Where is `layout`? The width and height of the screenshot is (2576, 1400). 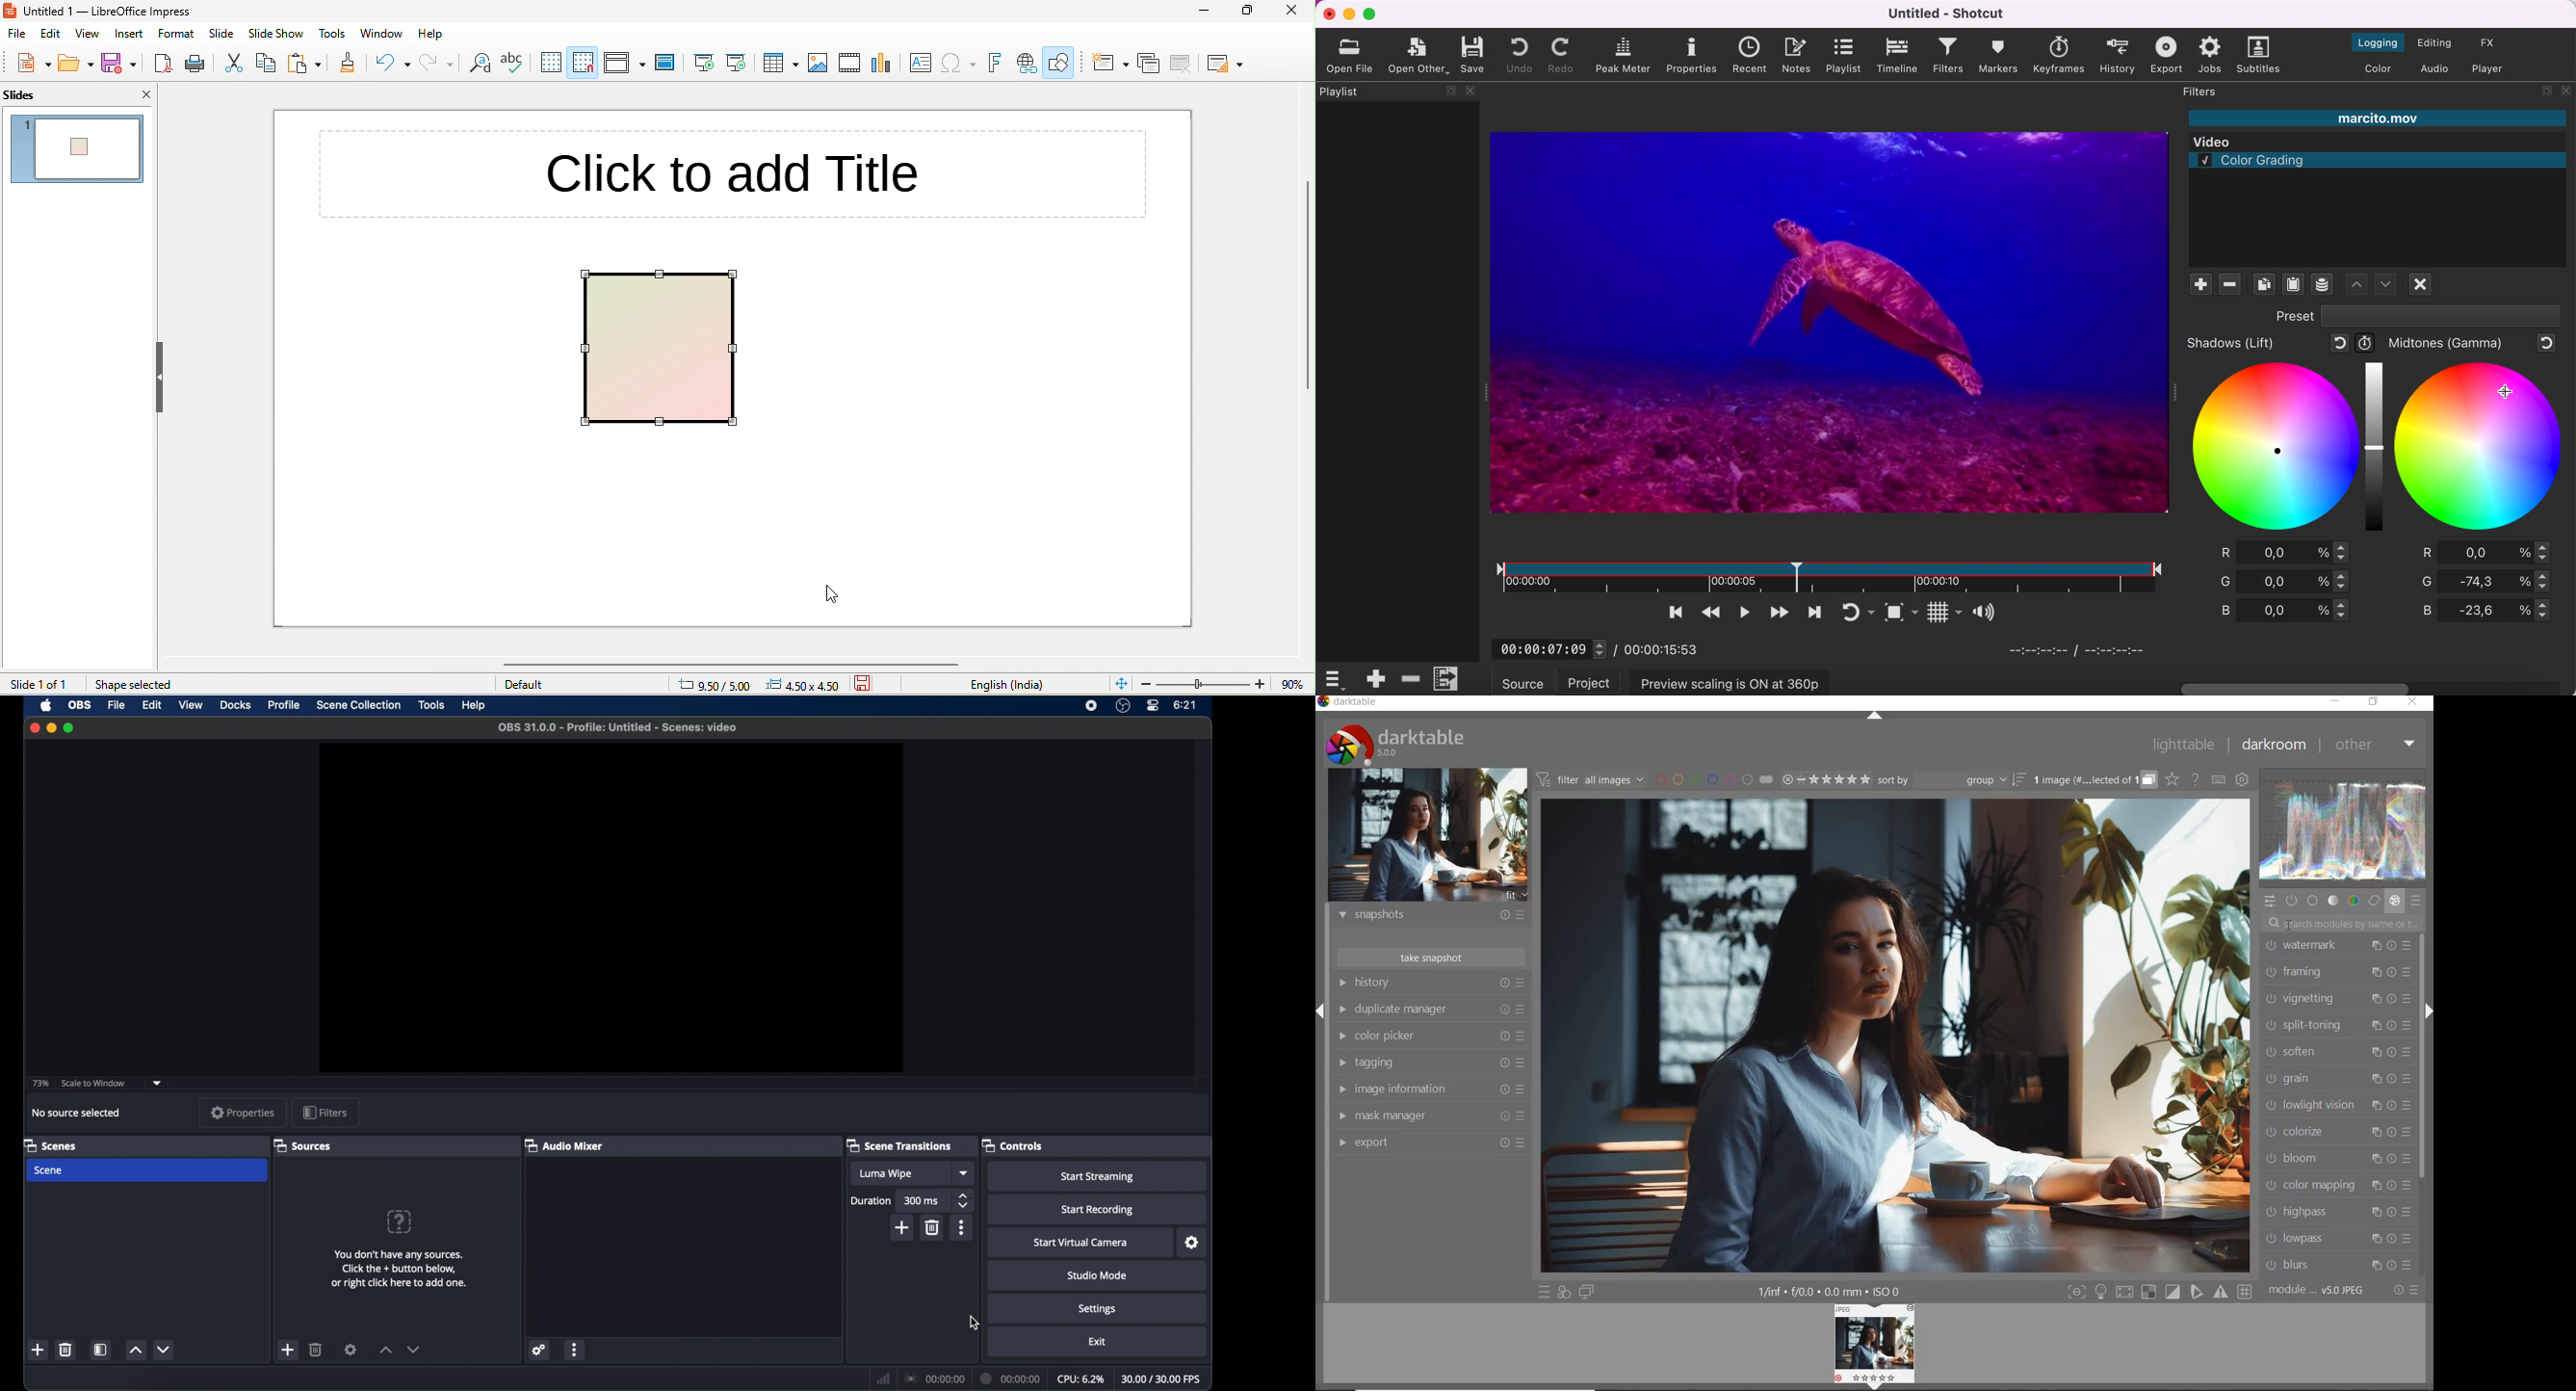 layout is located at coordinates (1226, 65).